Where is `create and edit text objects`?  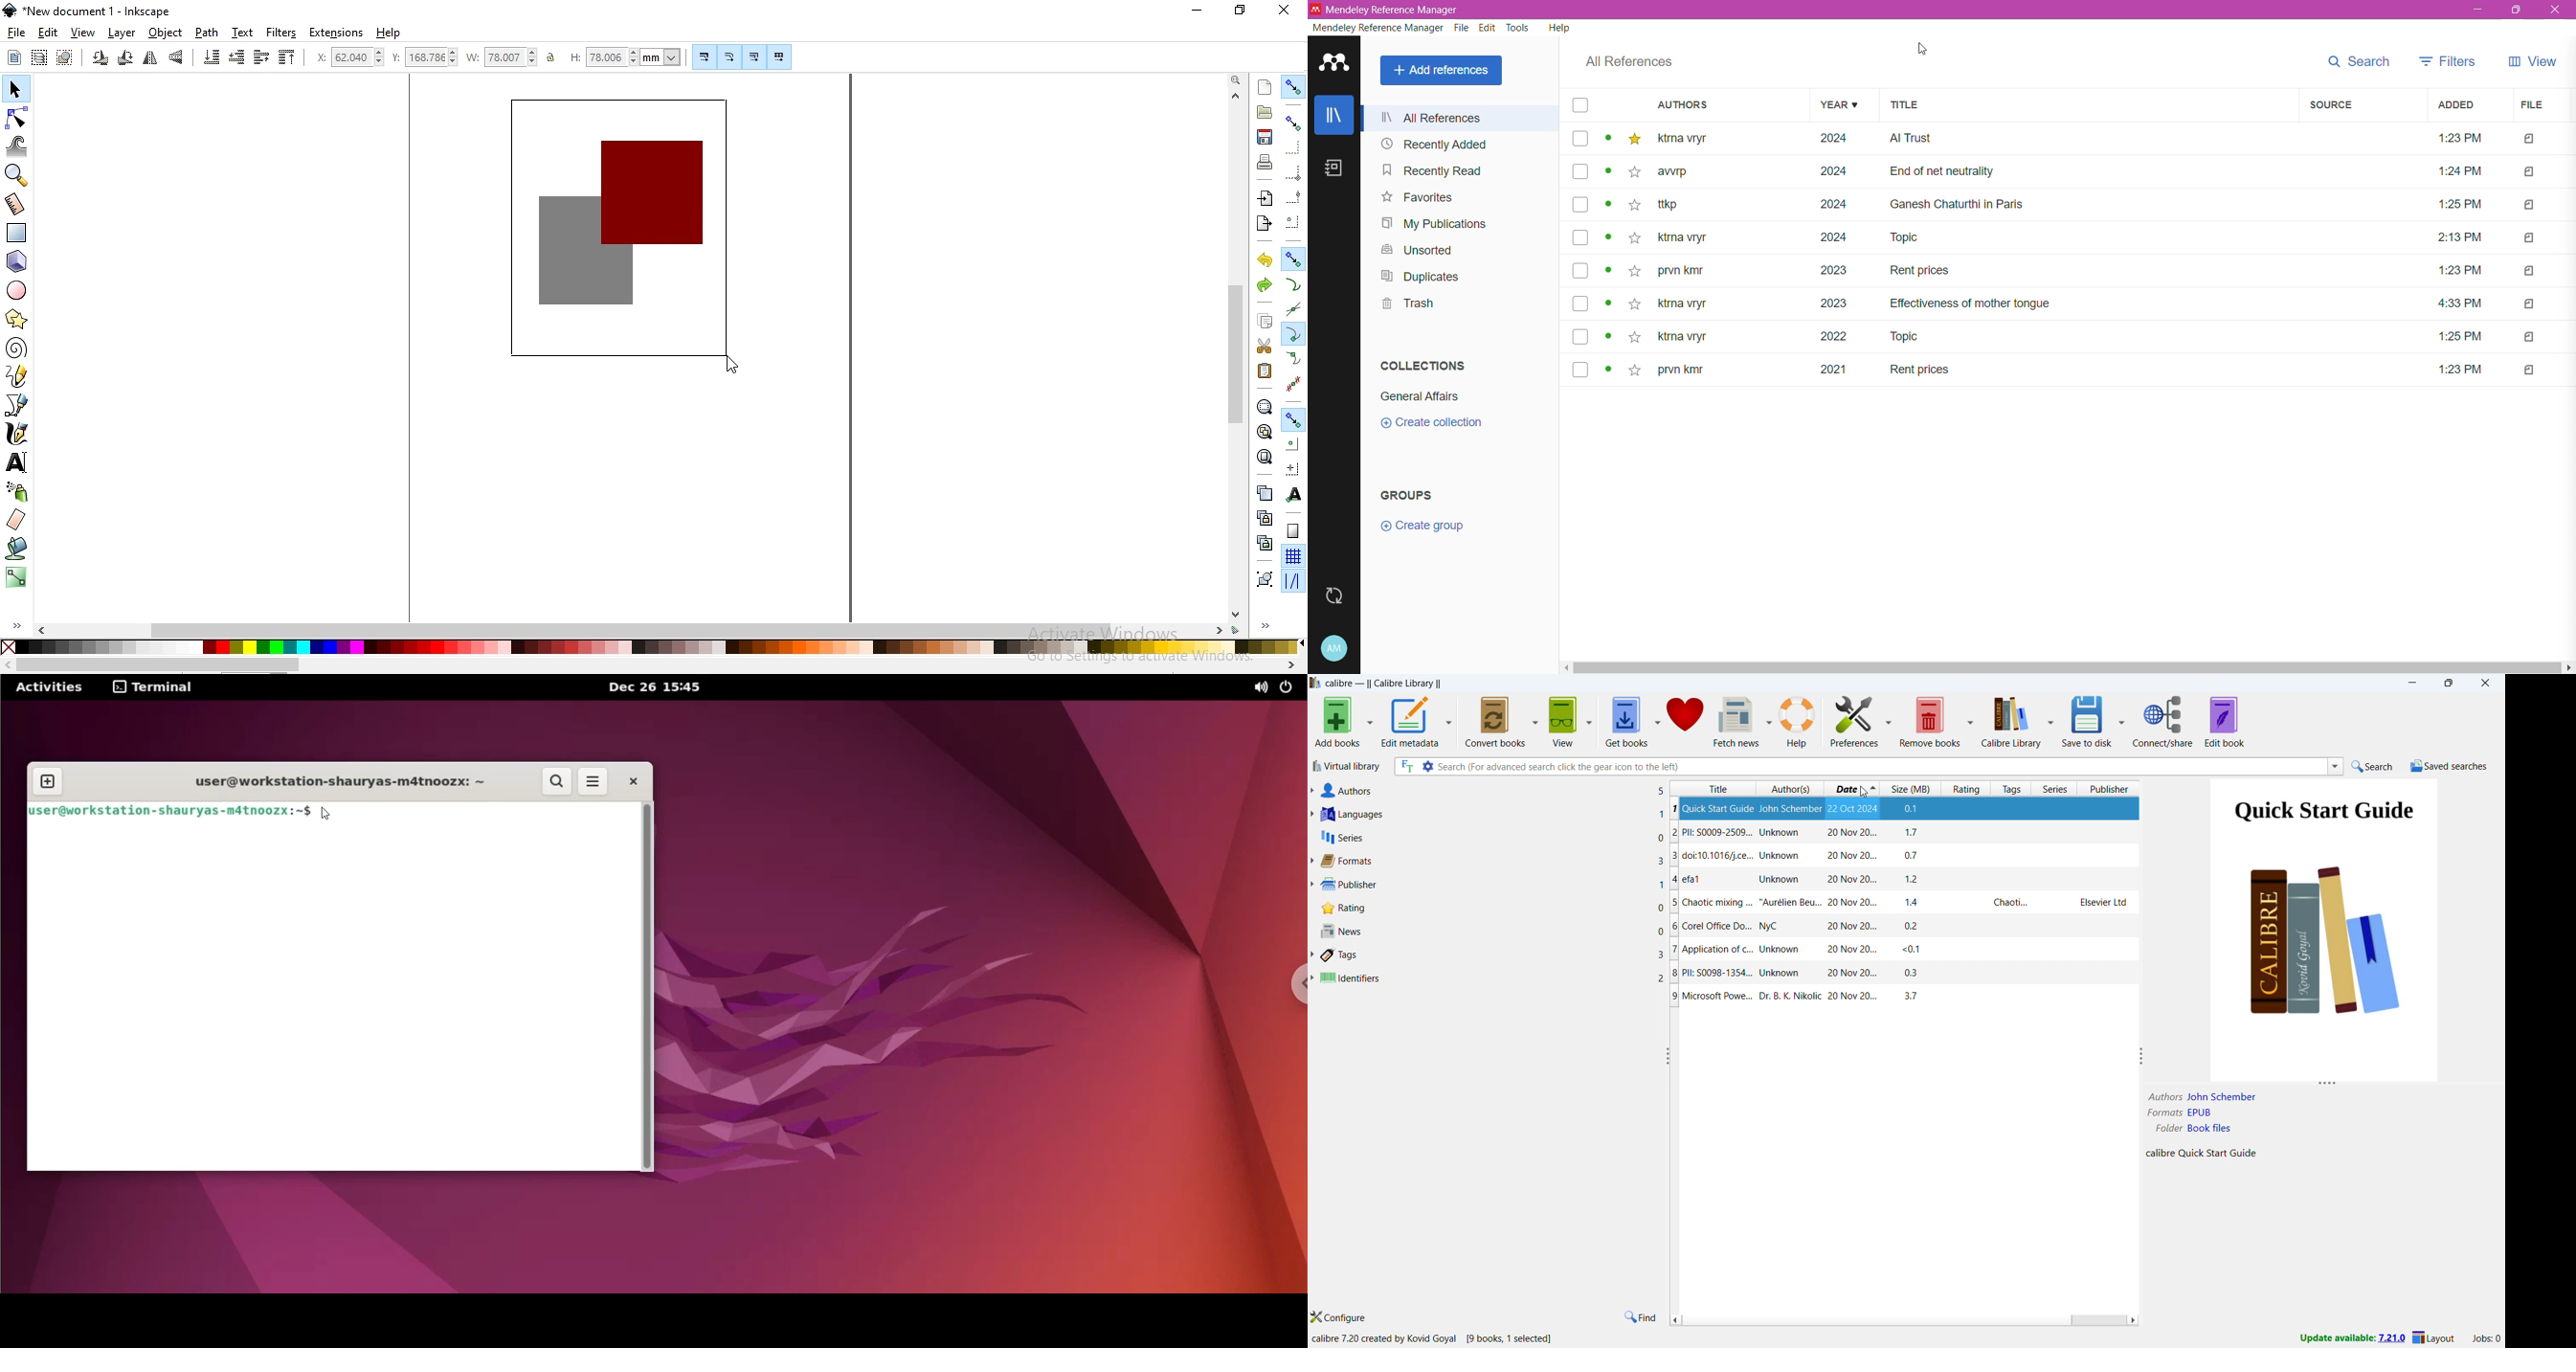
create and edit text objects is located at coordinates (16, 462).